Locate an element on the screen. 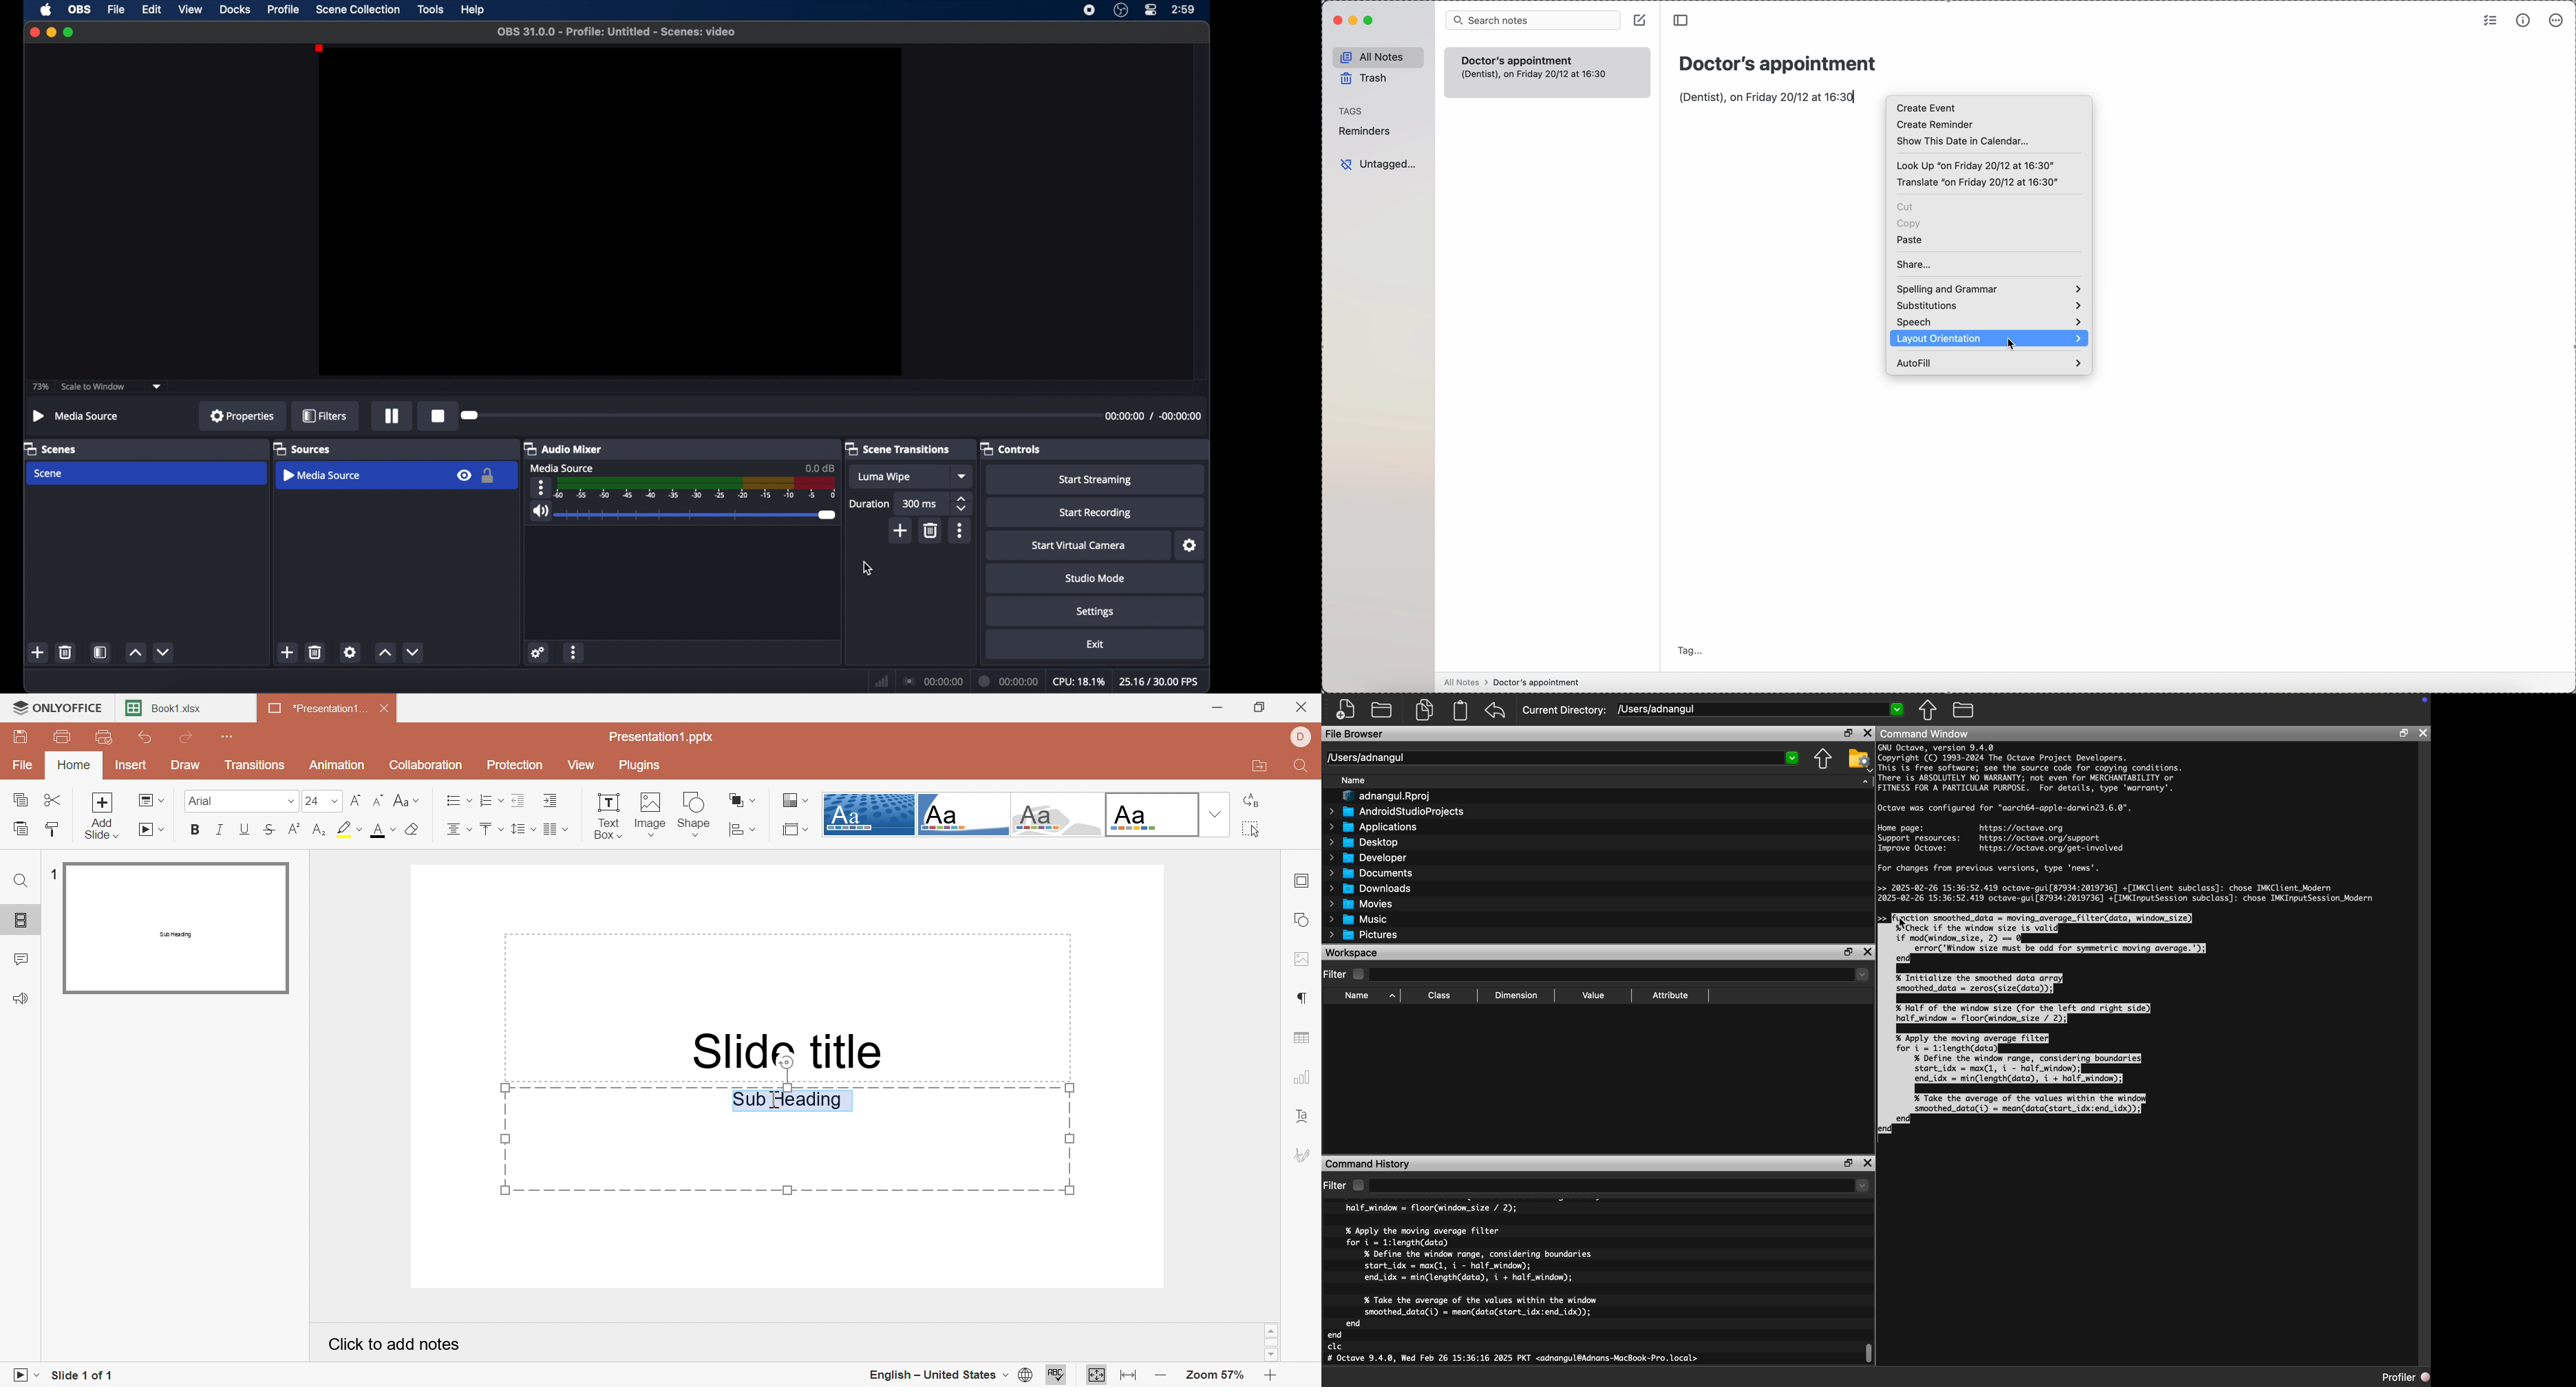  Zoom In is located at coordinates (1268, 1375).